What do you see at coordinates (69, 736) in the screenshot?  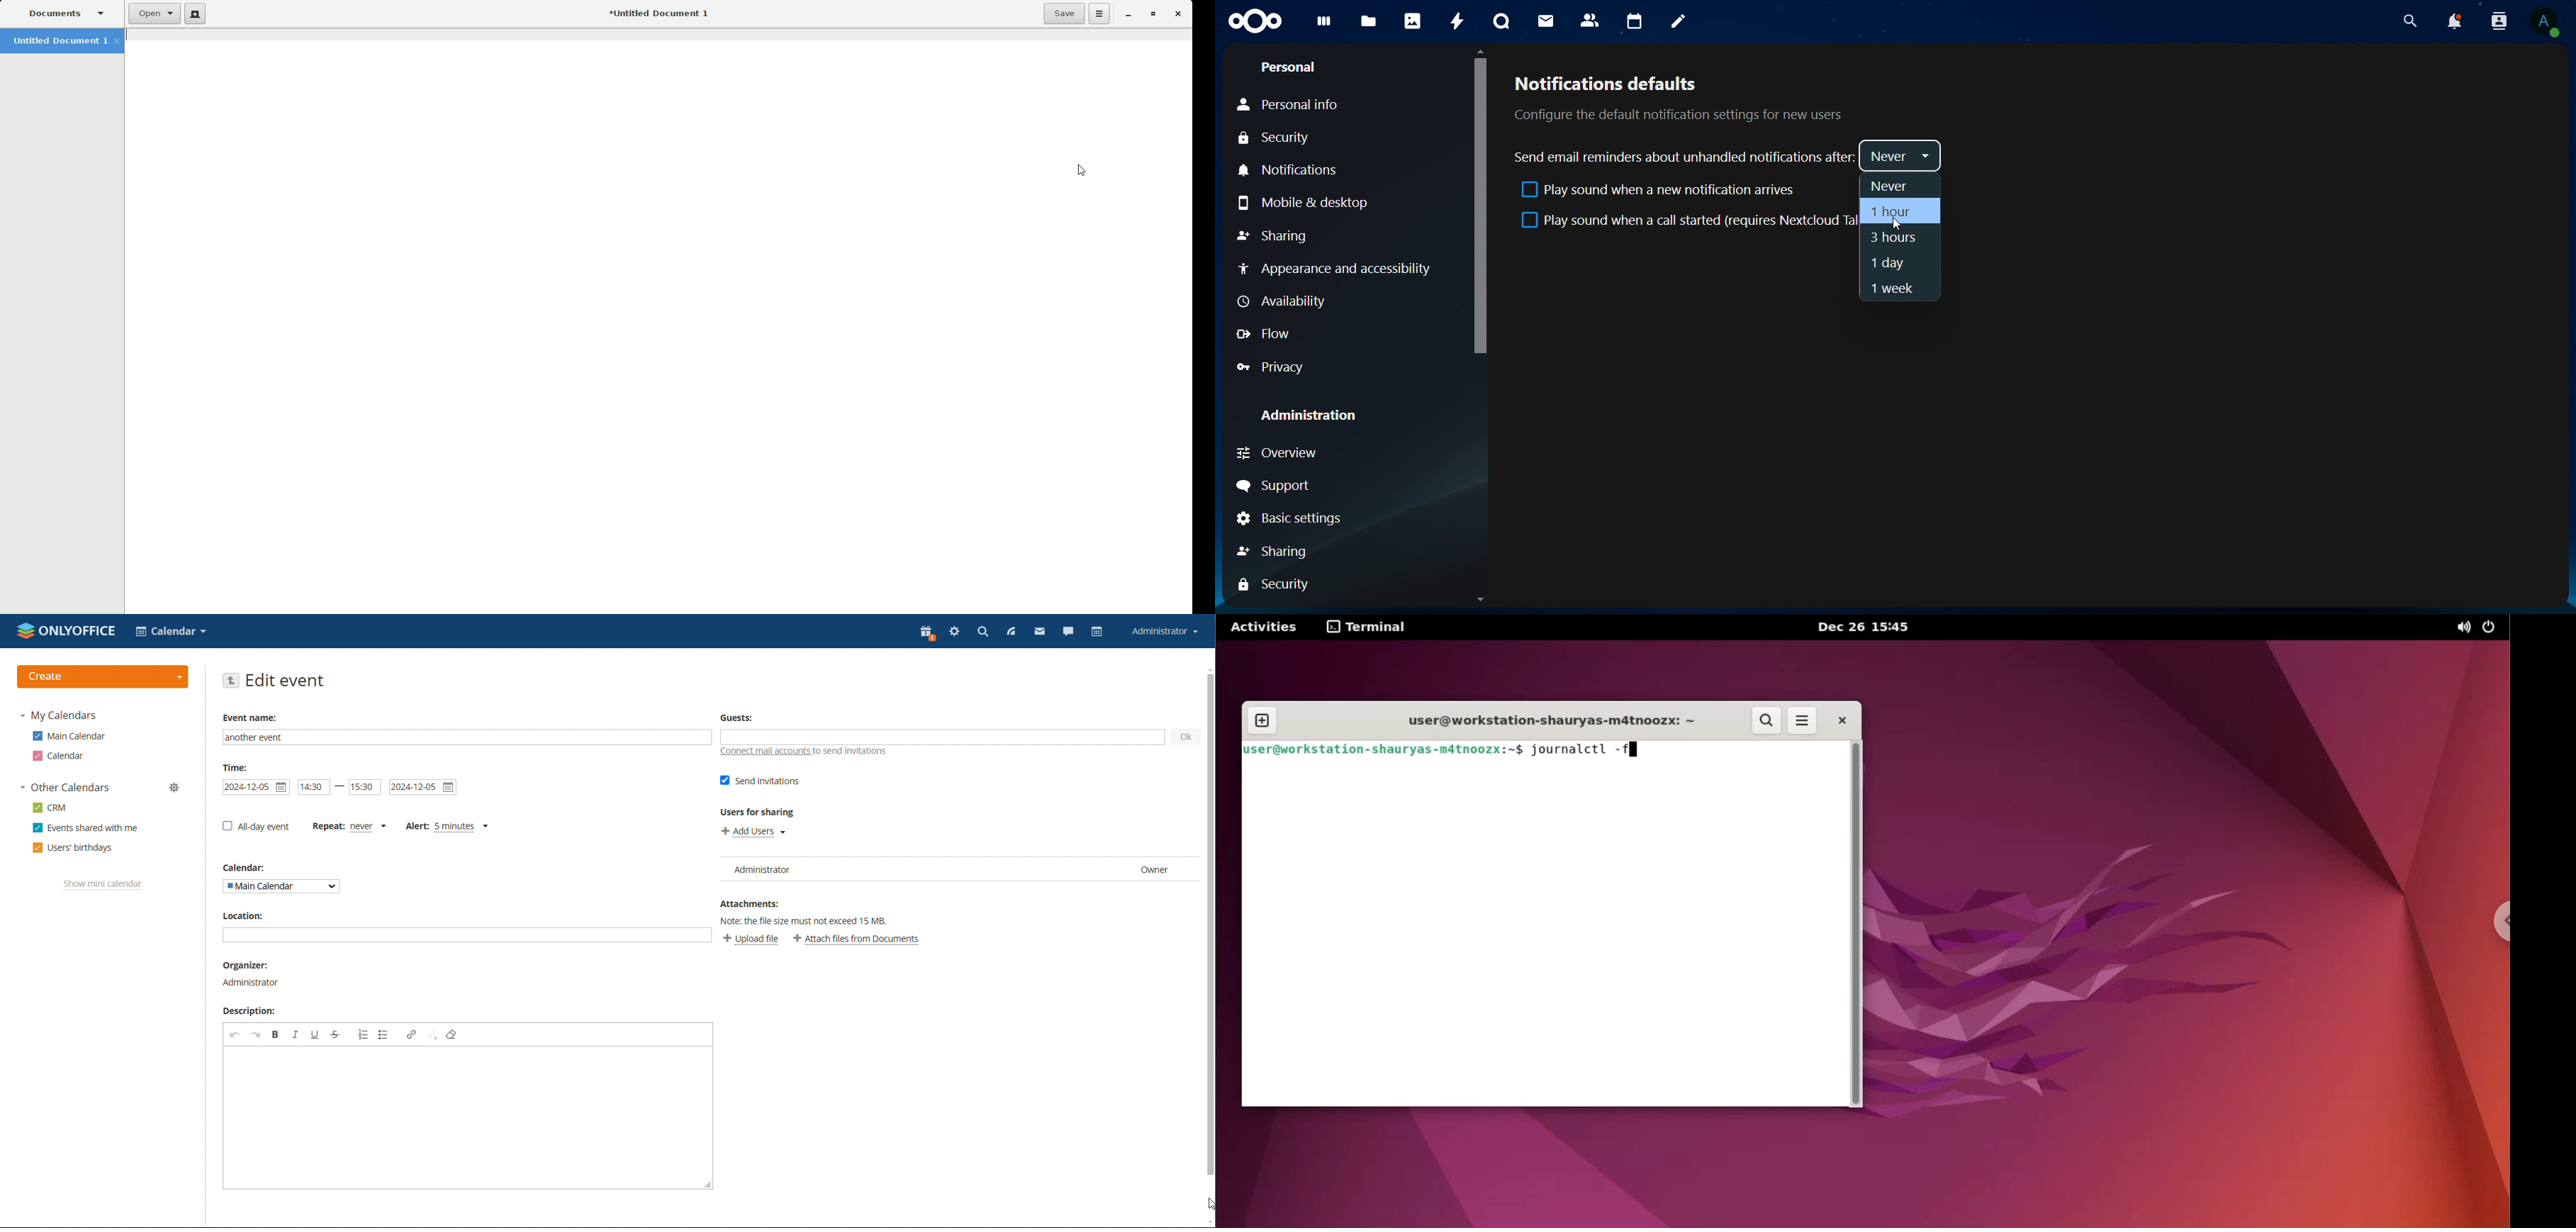 I see `main calendar` at bounding box center [69, 736].